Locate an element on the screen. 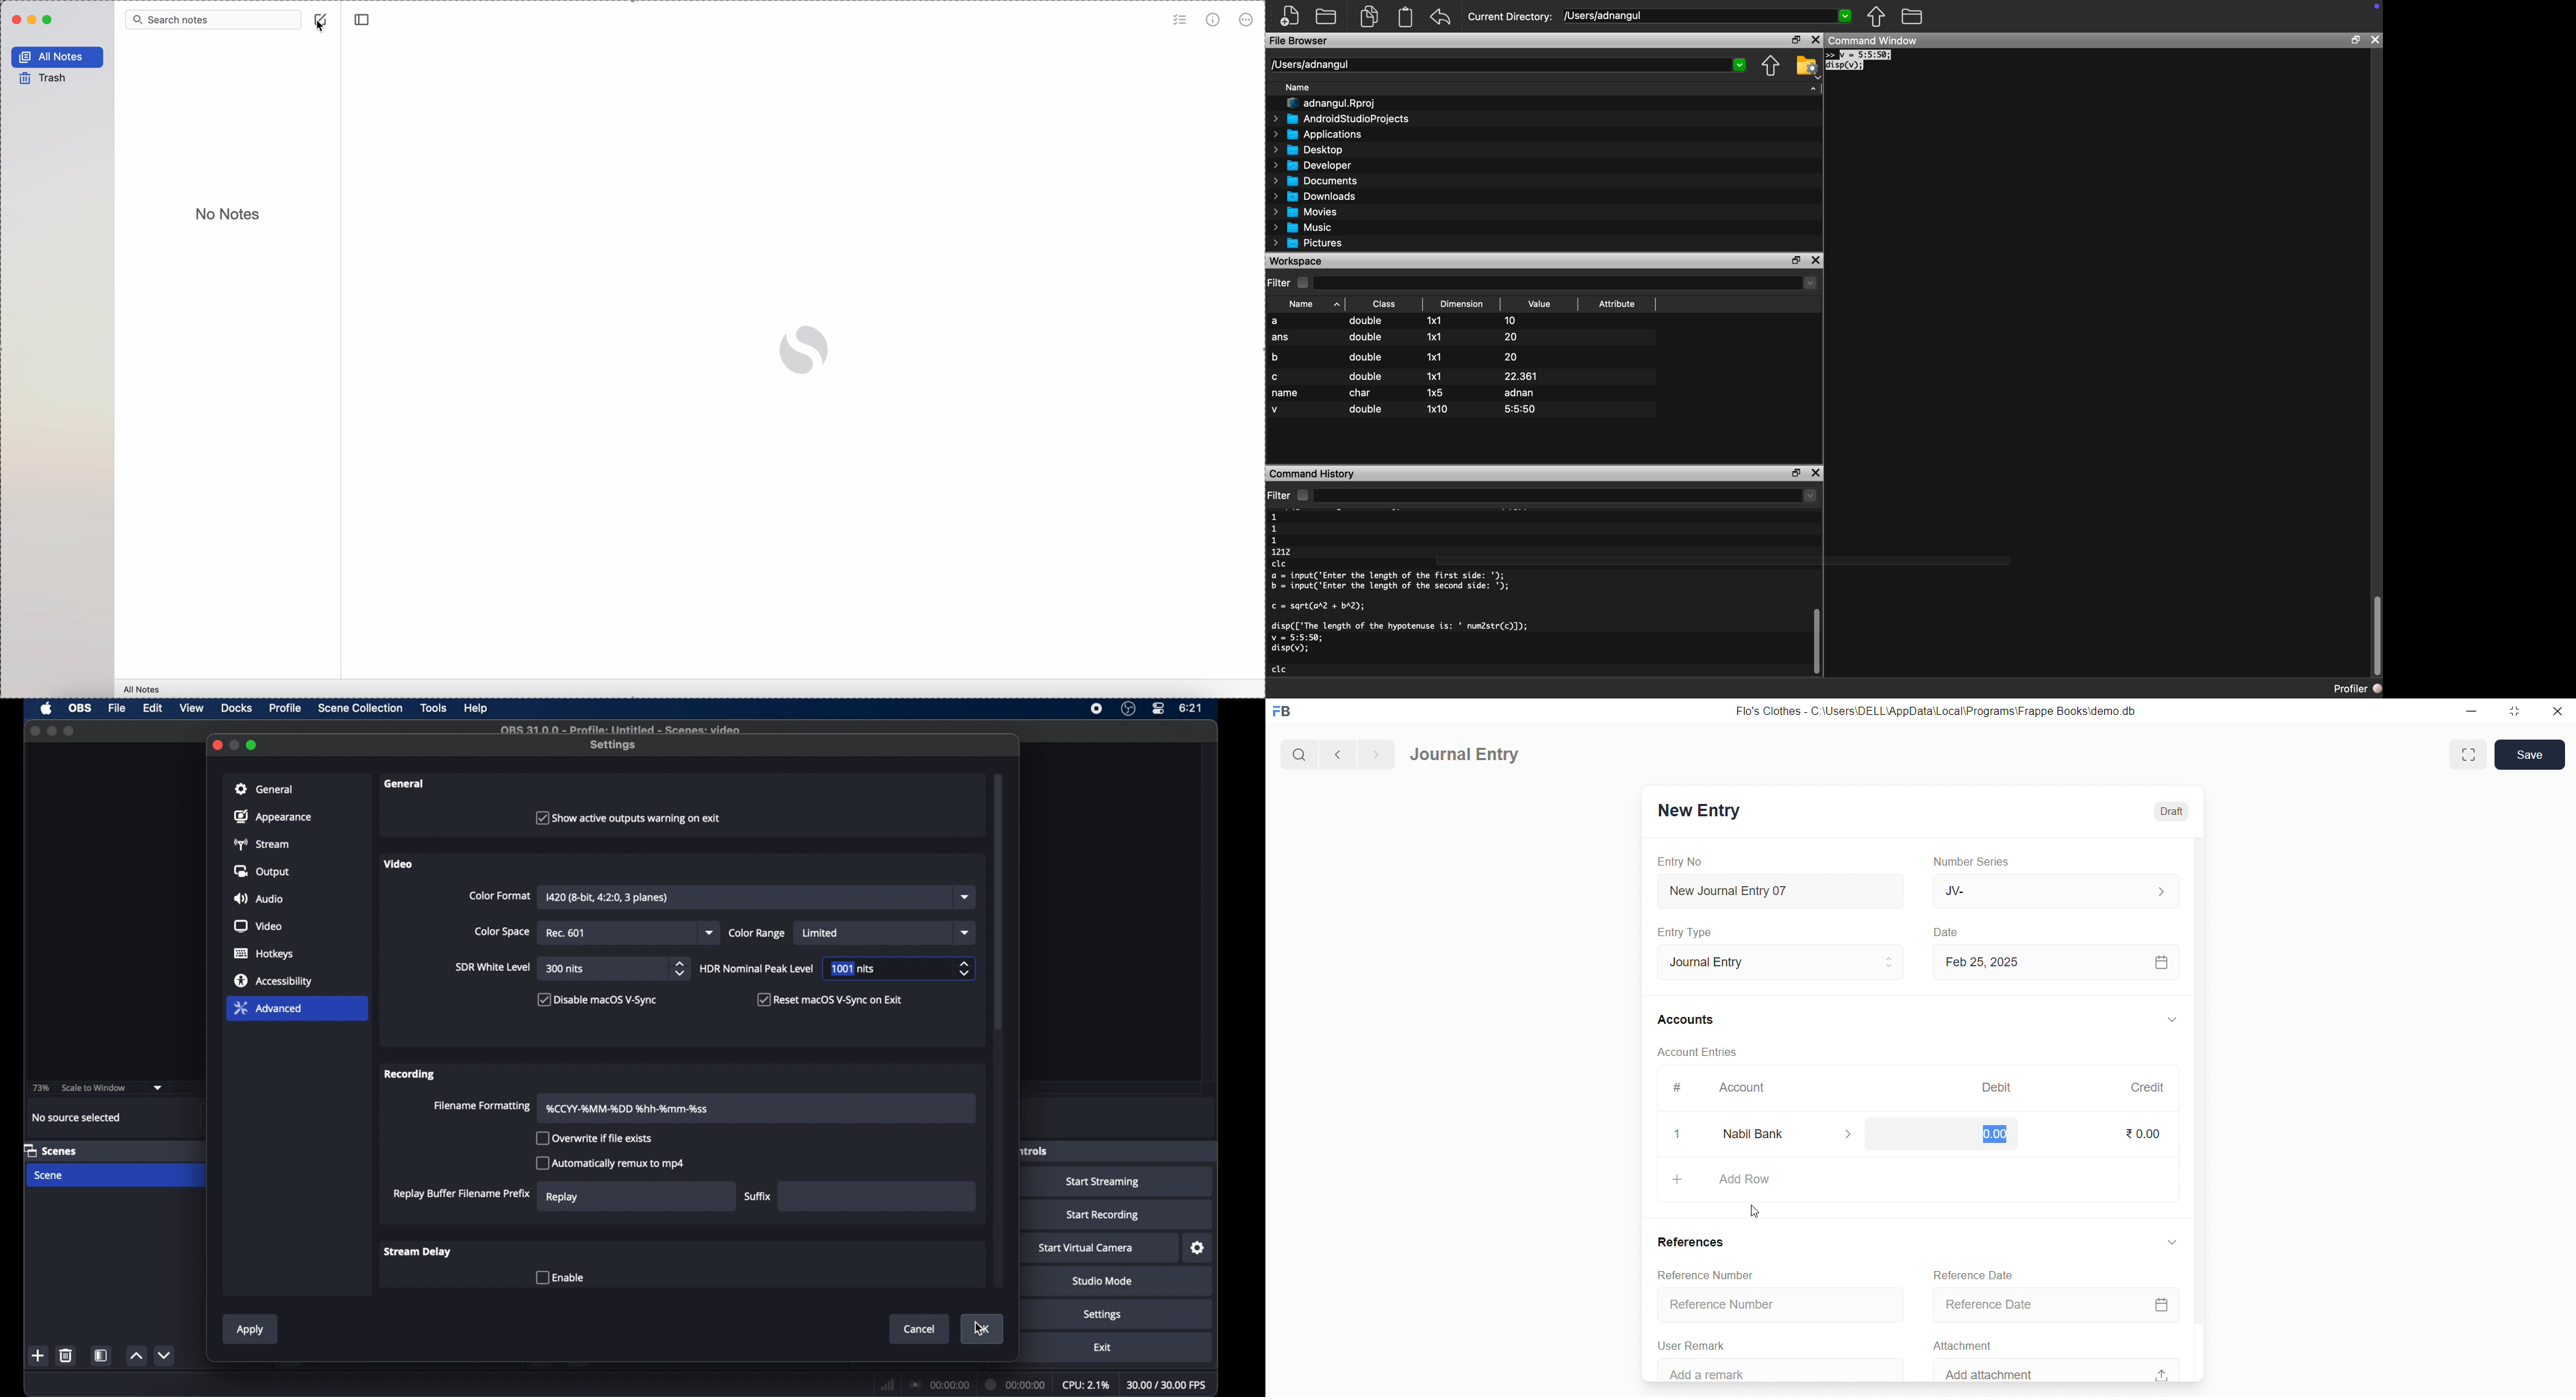 This screenshot has width=2576, height=1400. close is located at coordinates (217, 744).